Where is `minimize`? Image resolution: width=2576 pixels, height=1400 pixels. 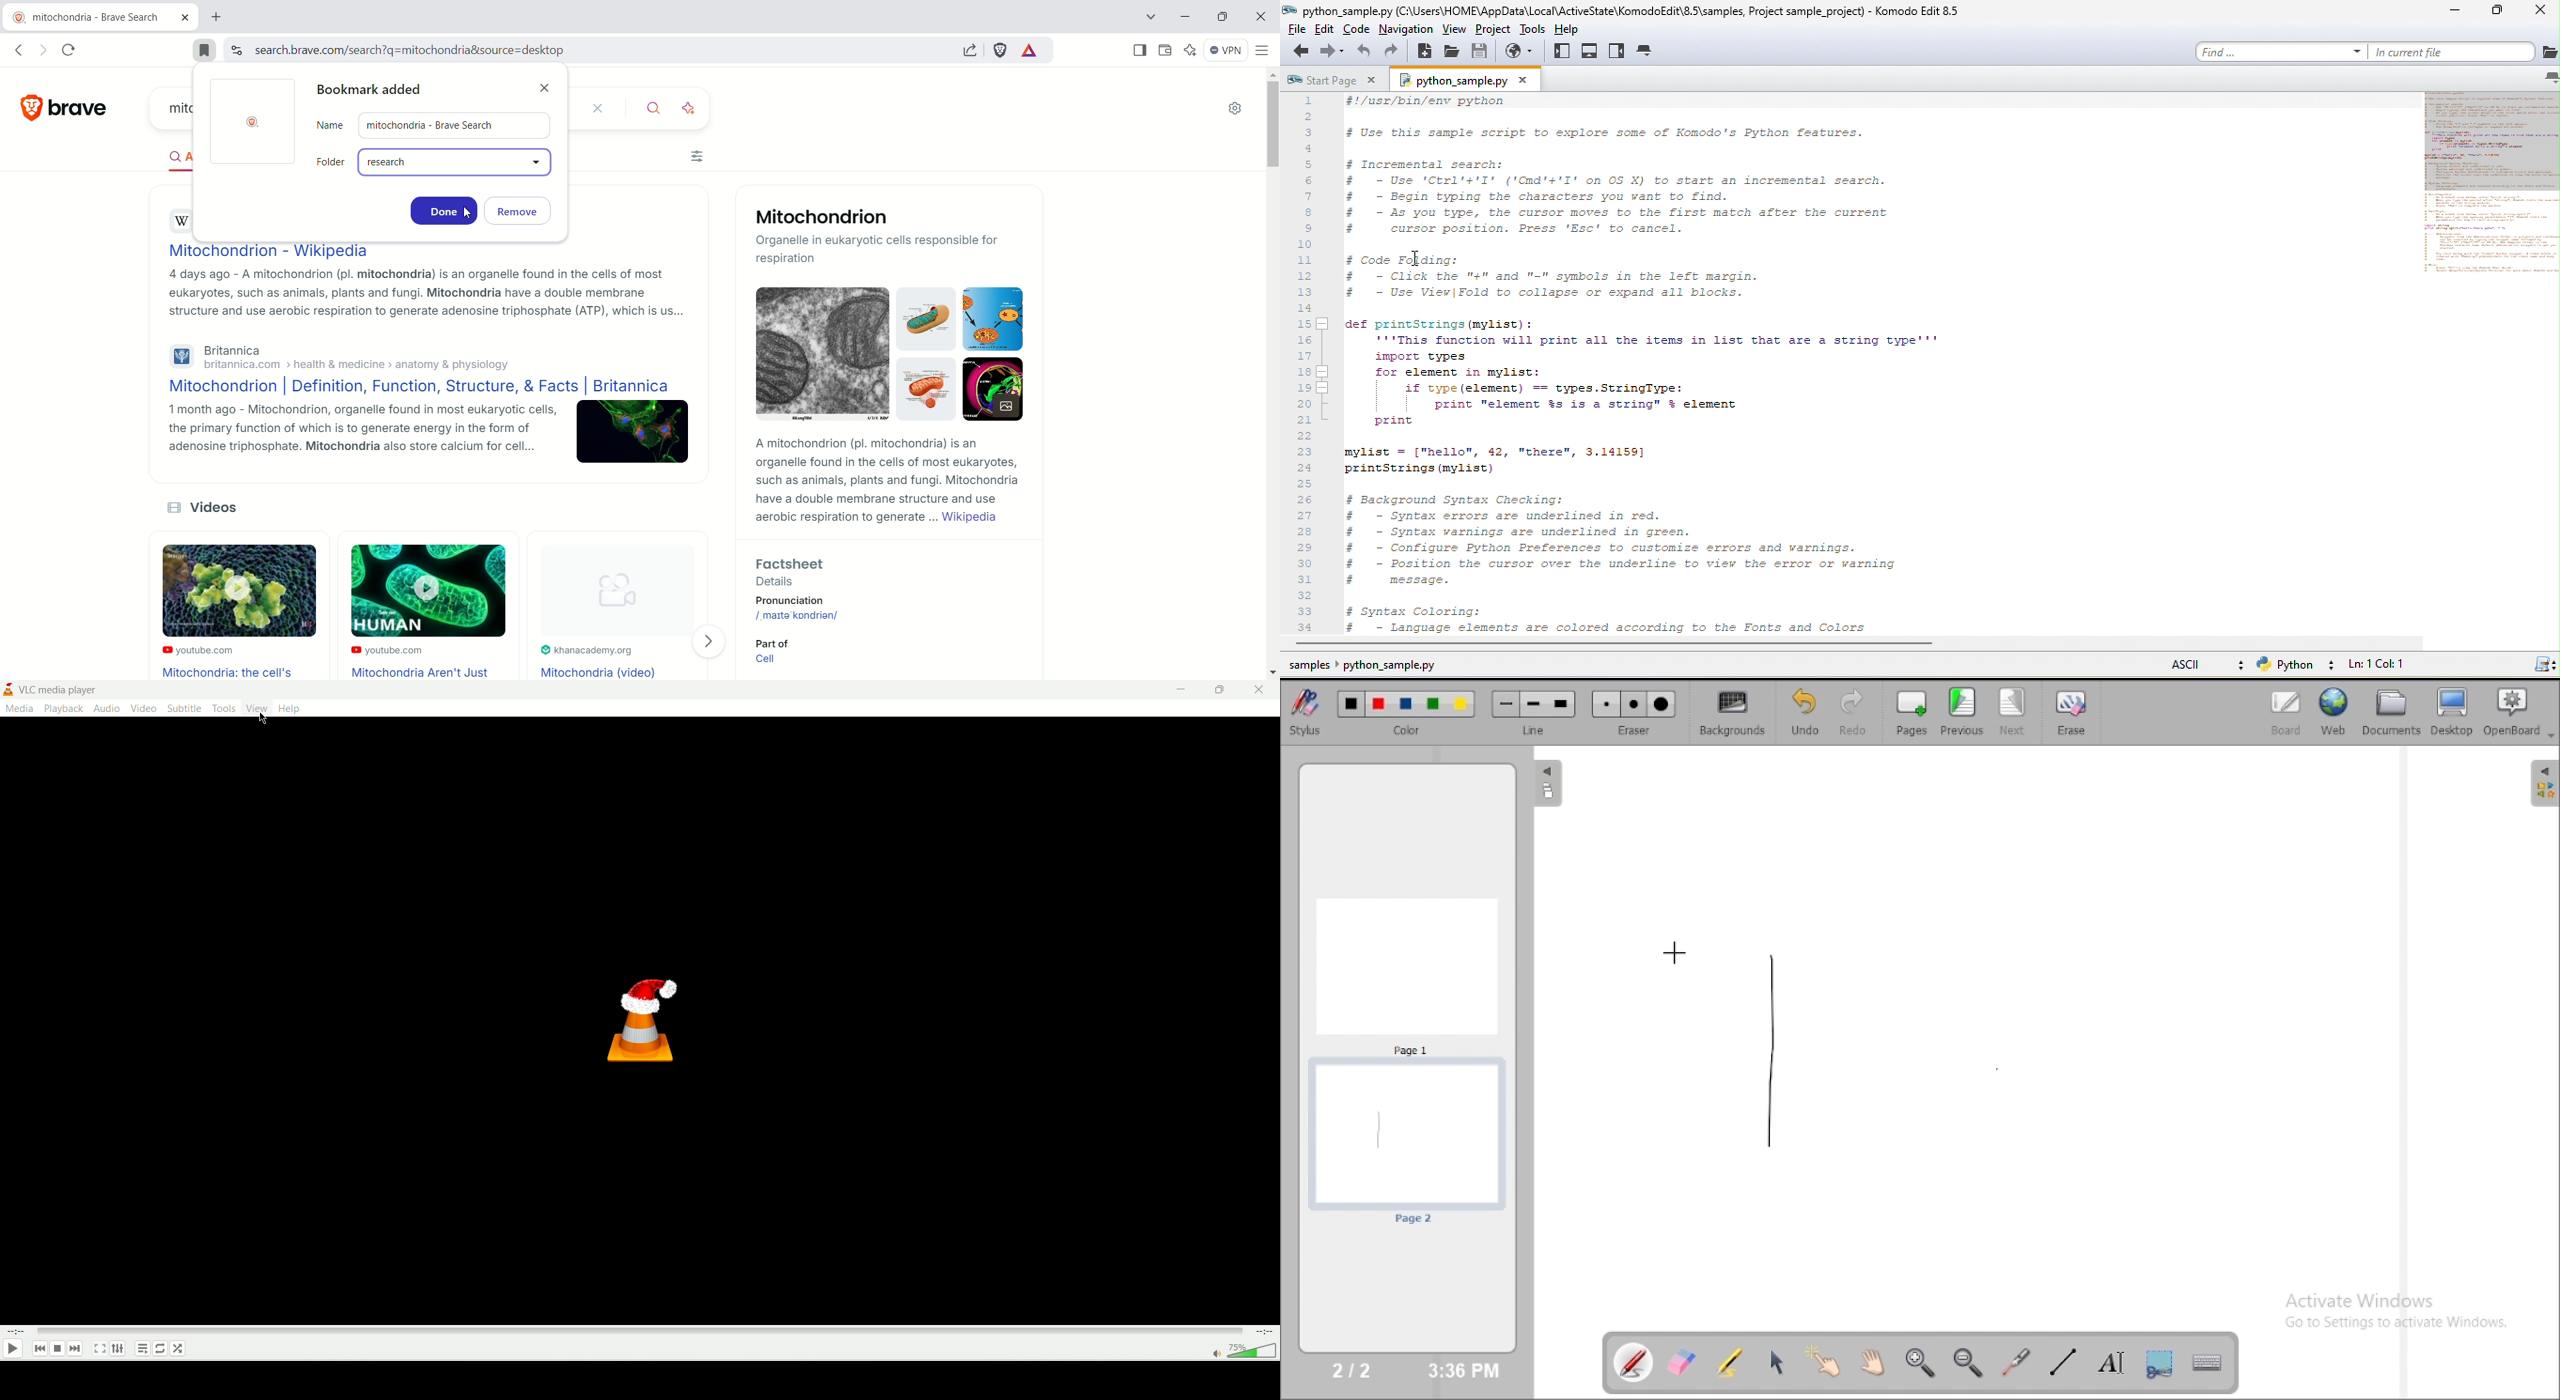
minimize is located at coordinates (1181, 691).